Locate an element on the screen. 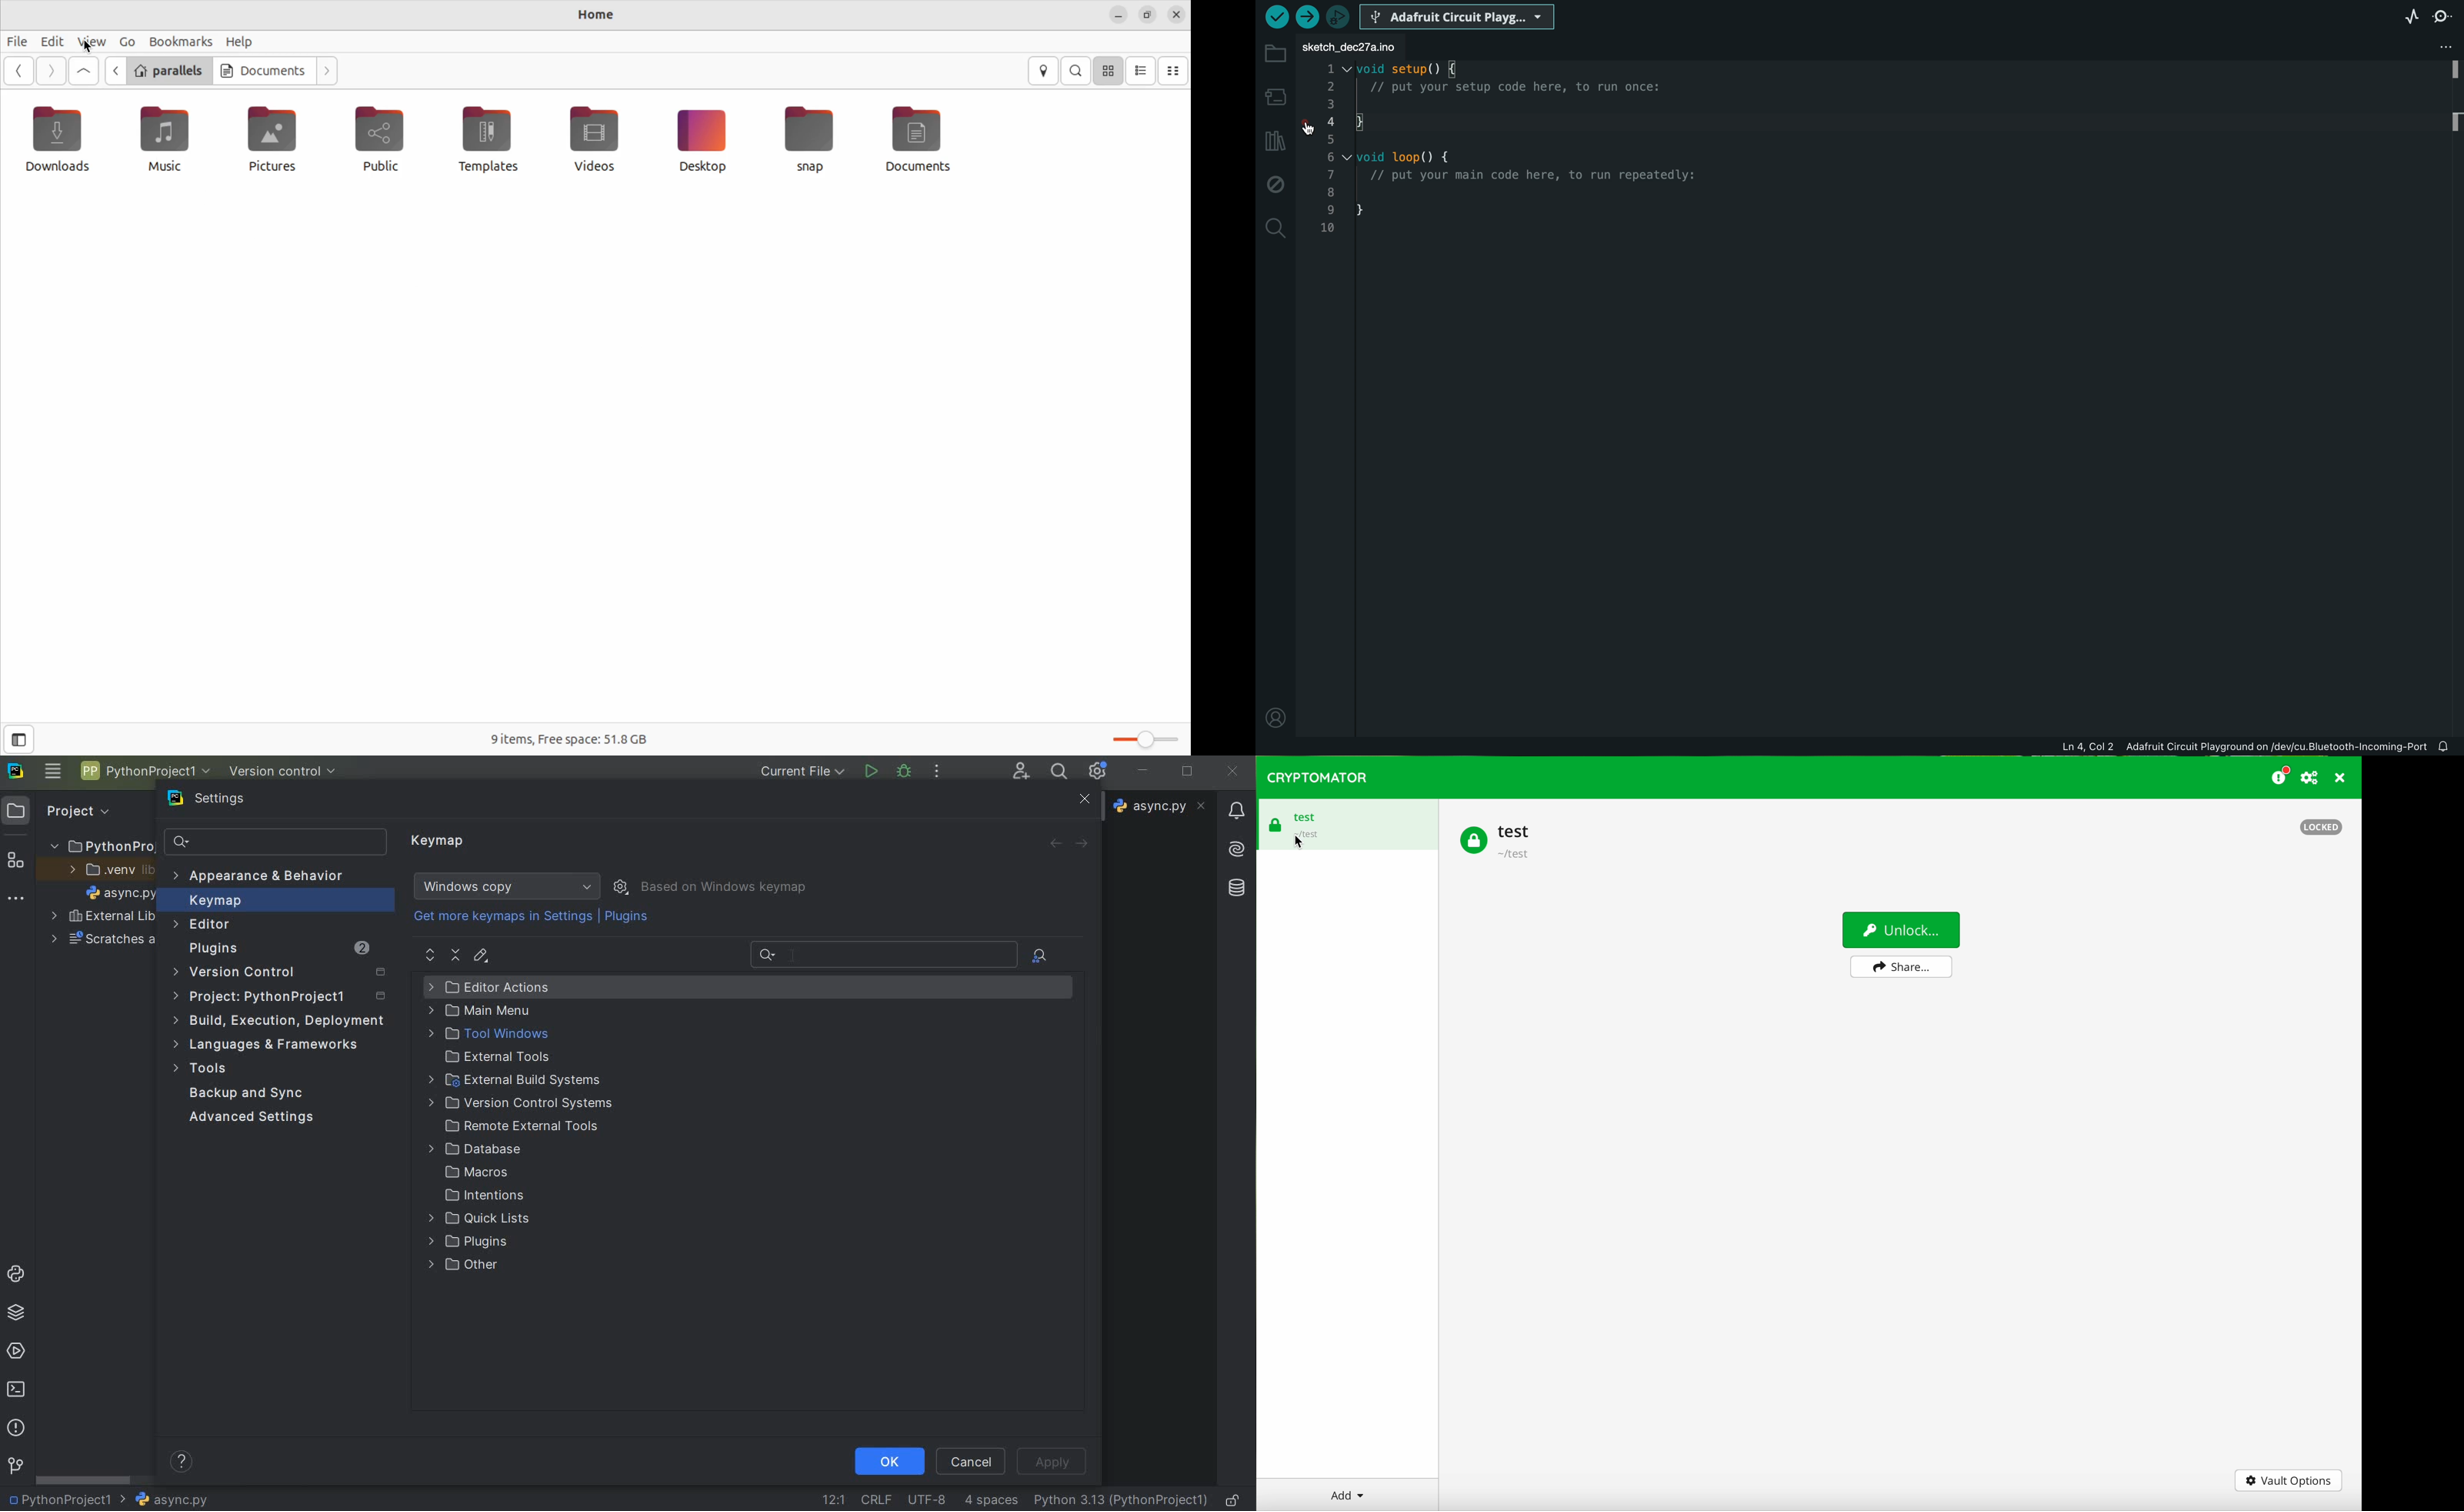  cursor is located at coordinates (87, 48).